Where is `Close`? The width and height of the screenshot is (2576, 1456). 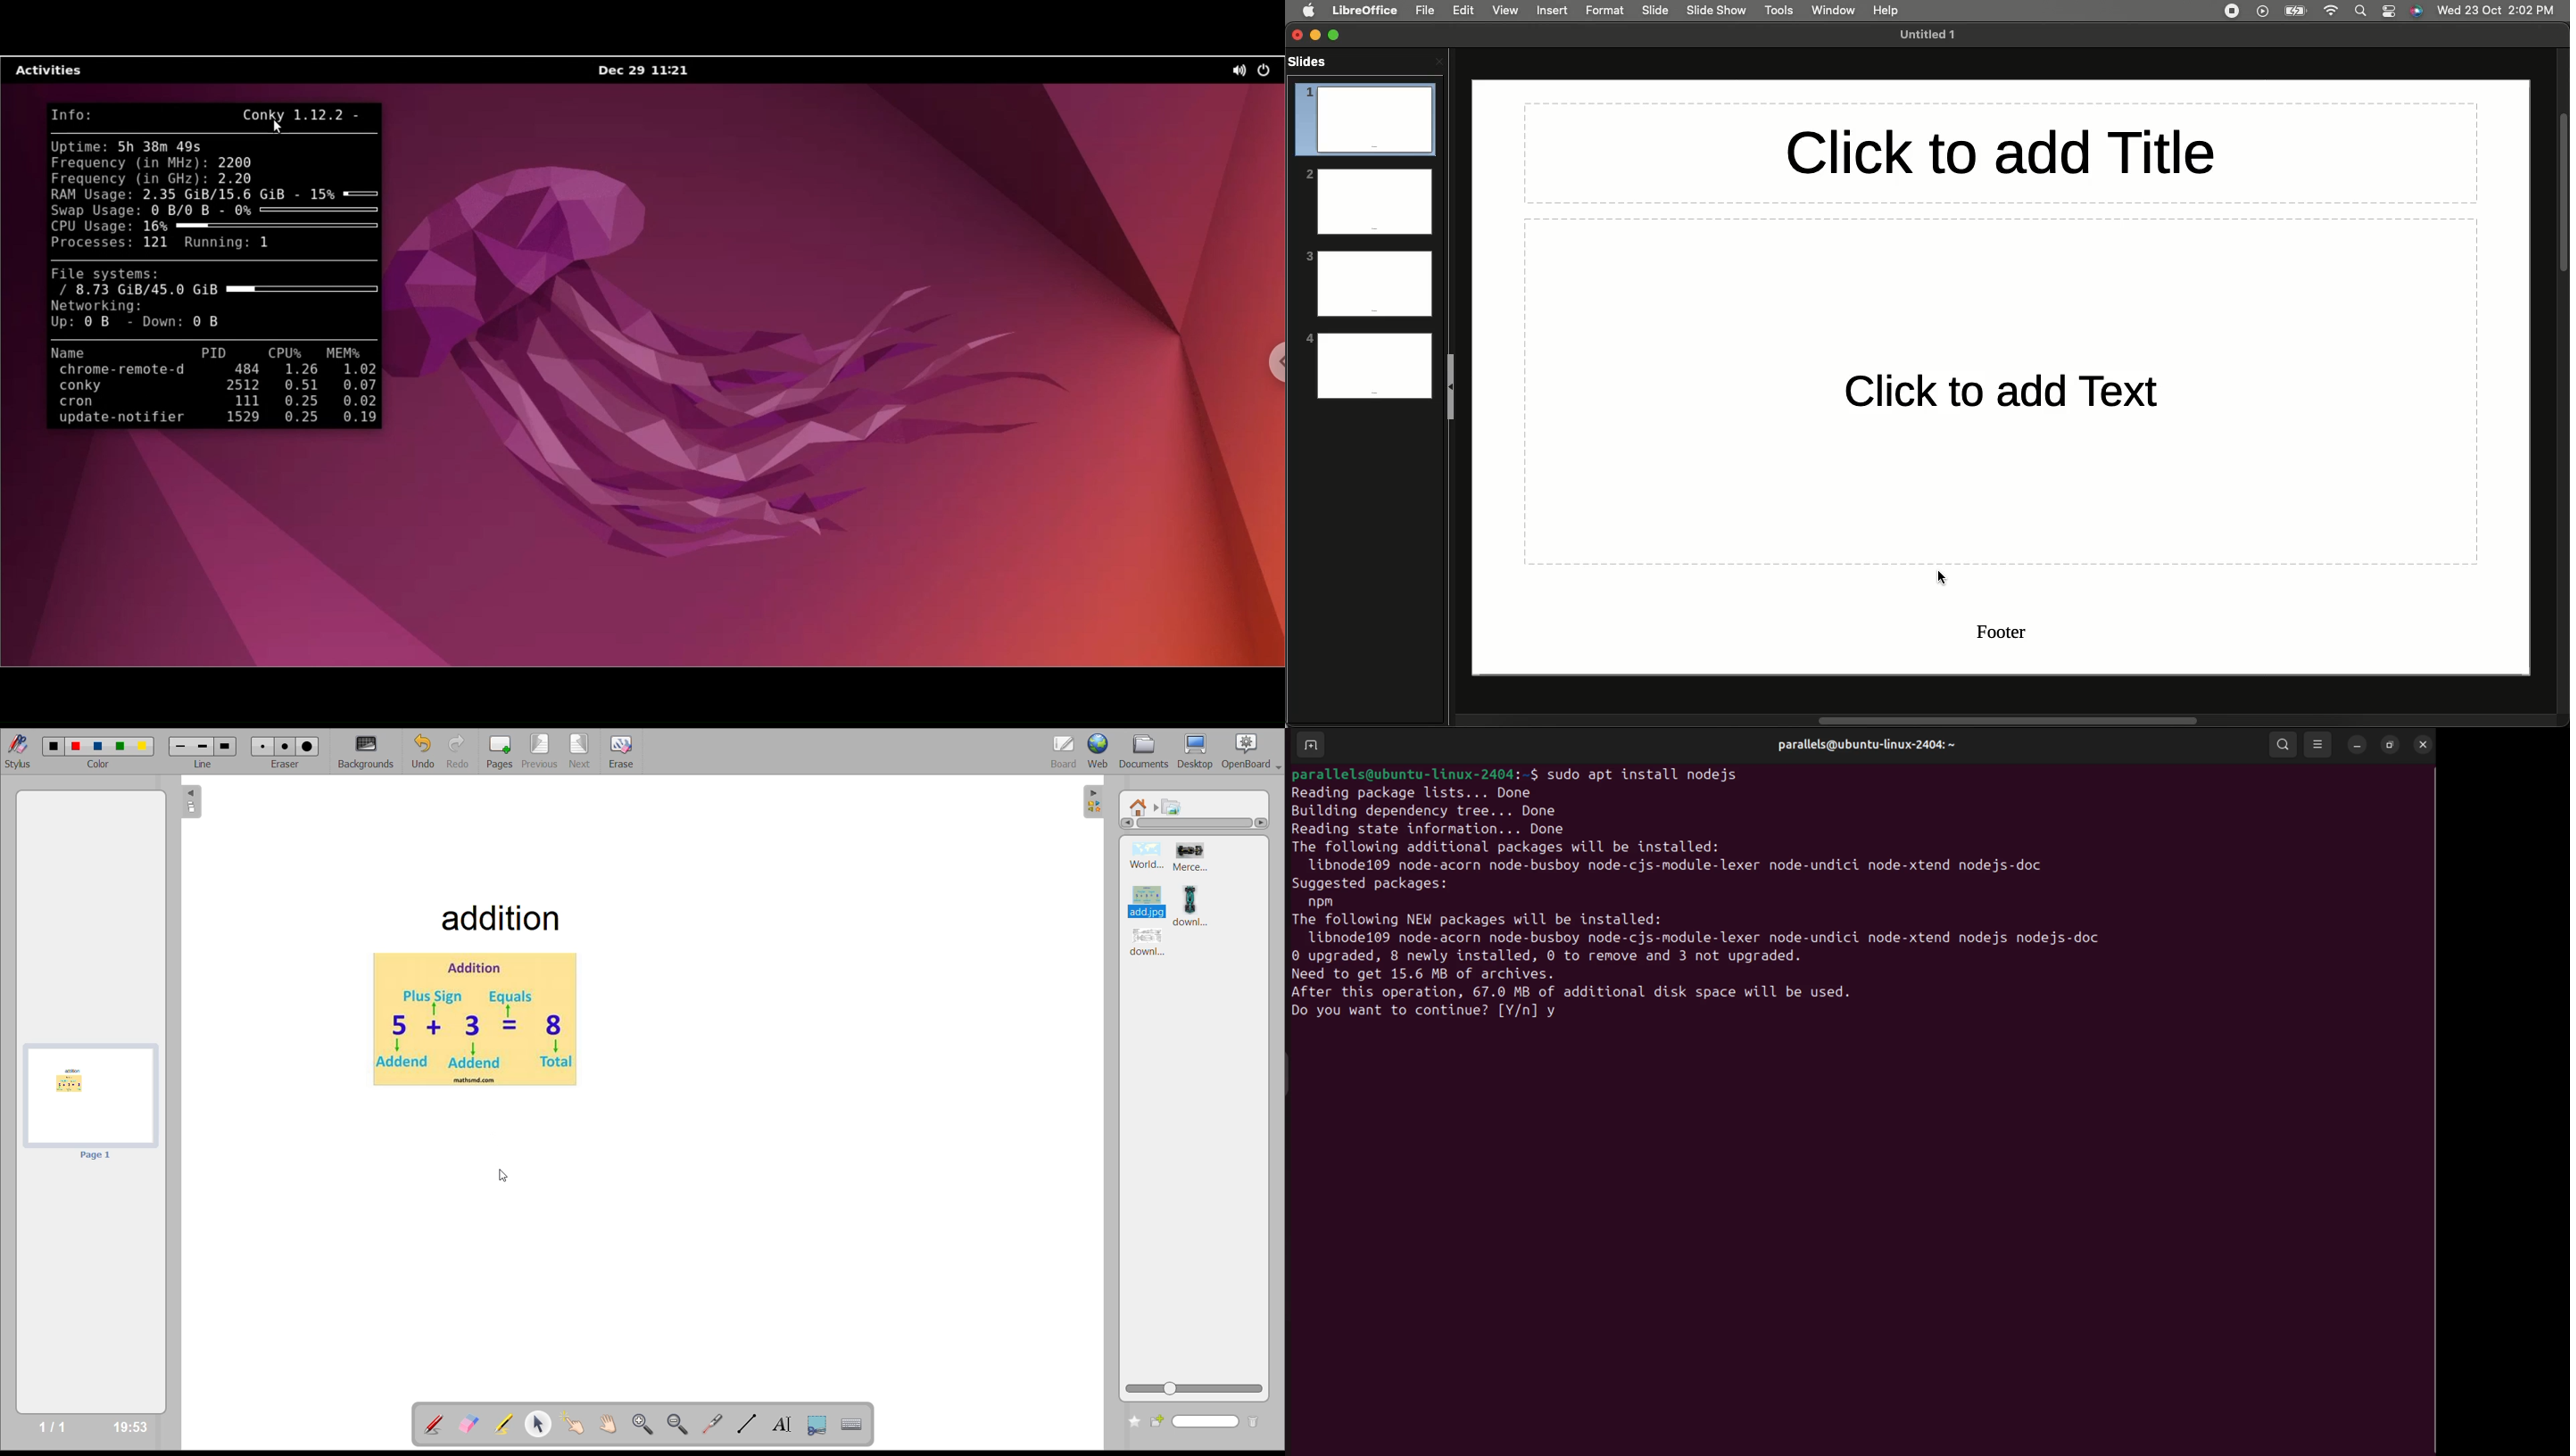 Close is located at coordinates (1438, 61).